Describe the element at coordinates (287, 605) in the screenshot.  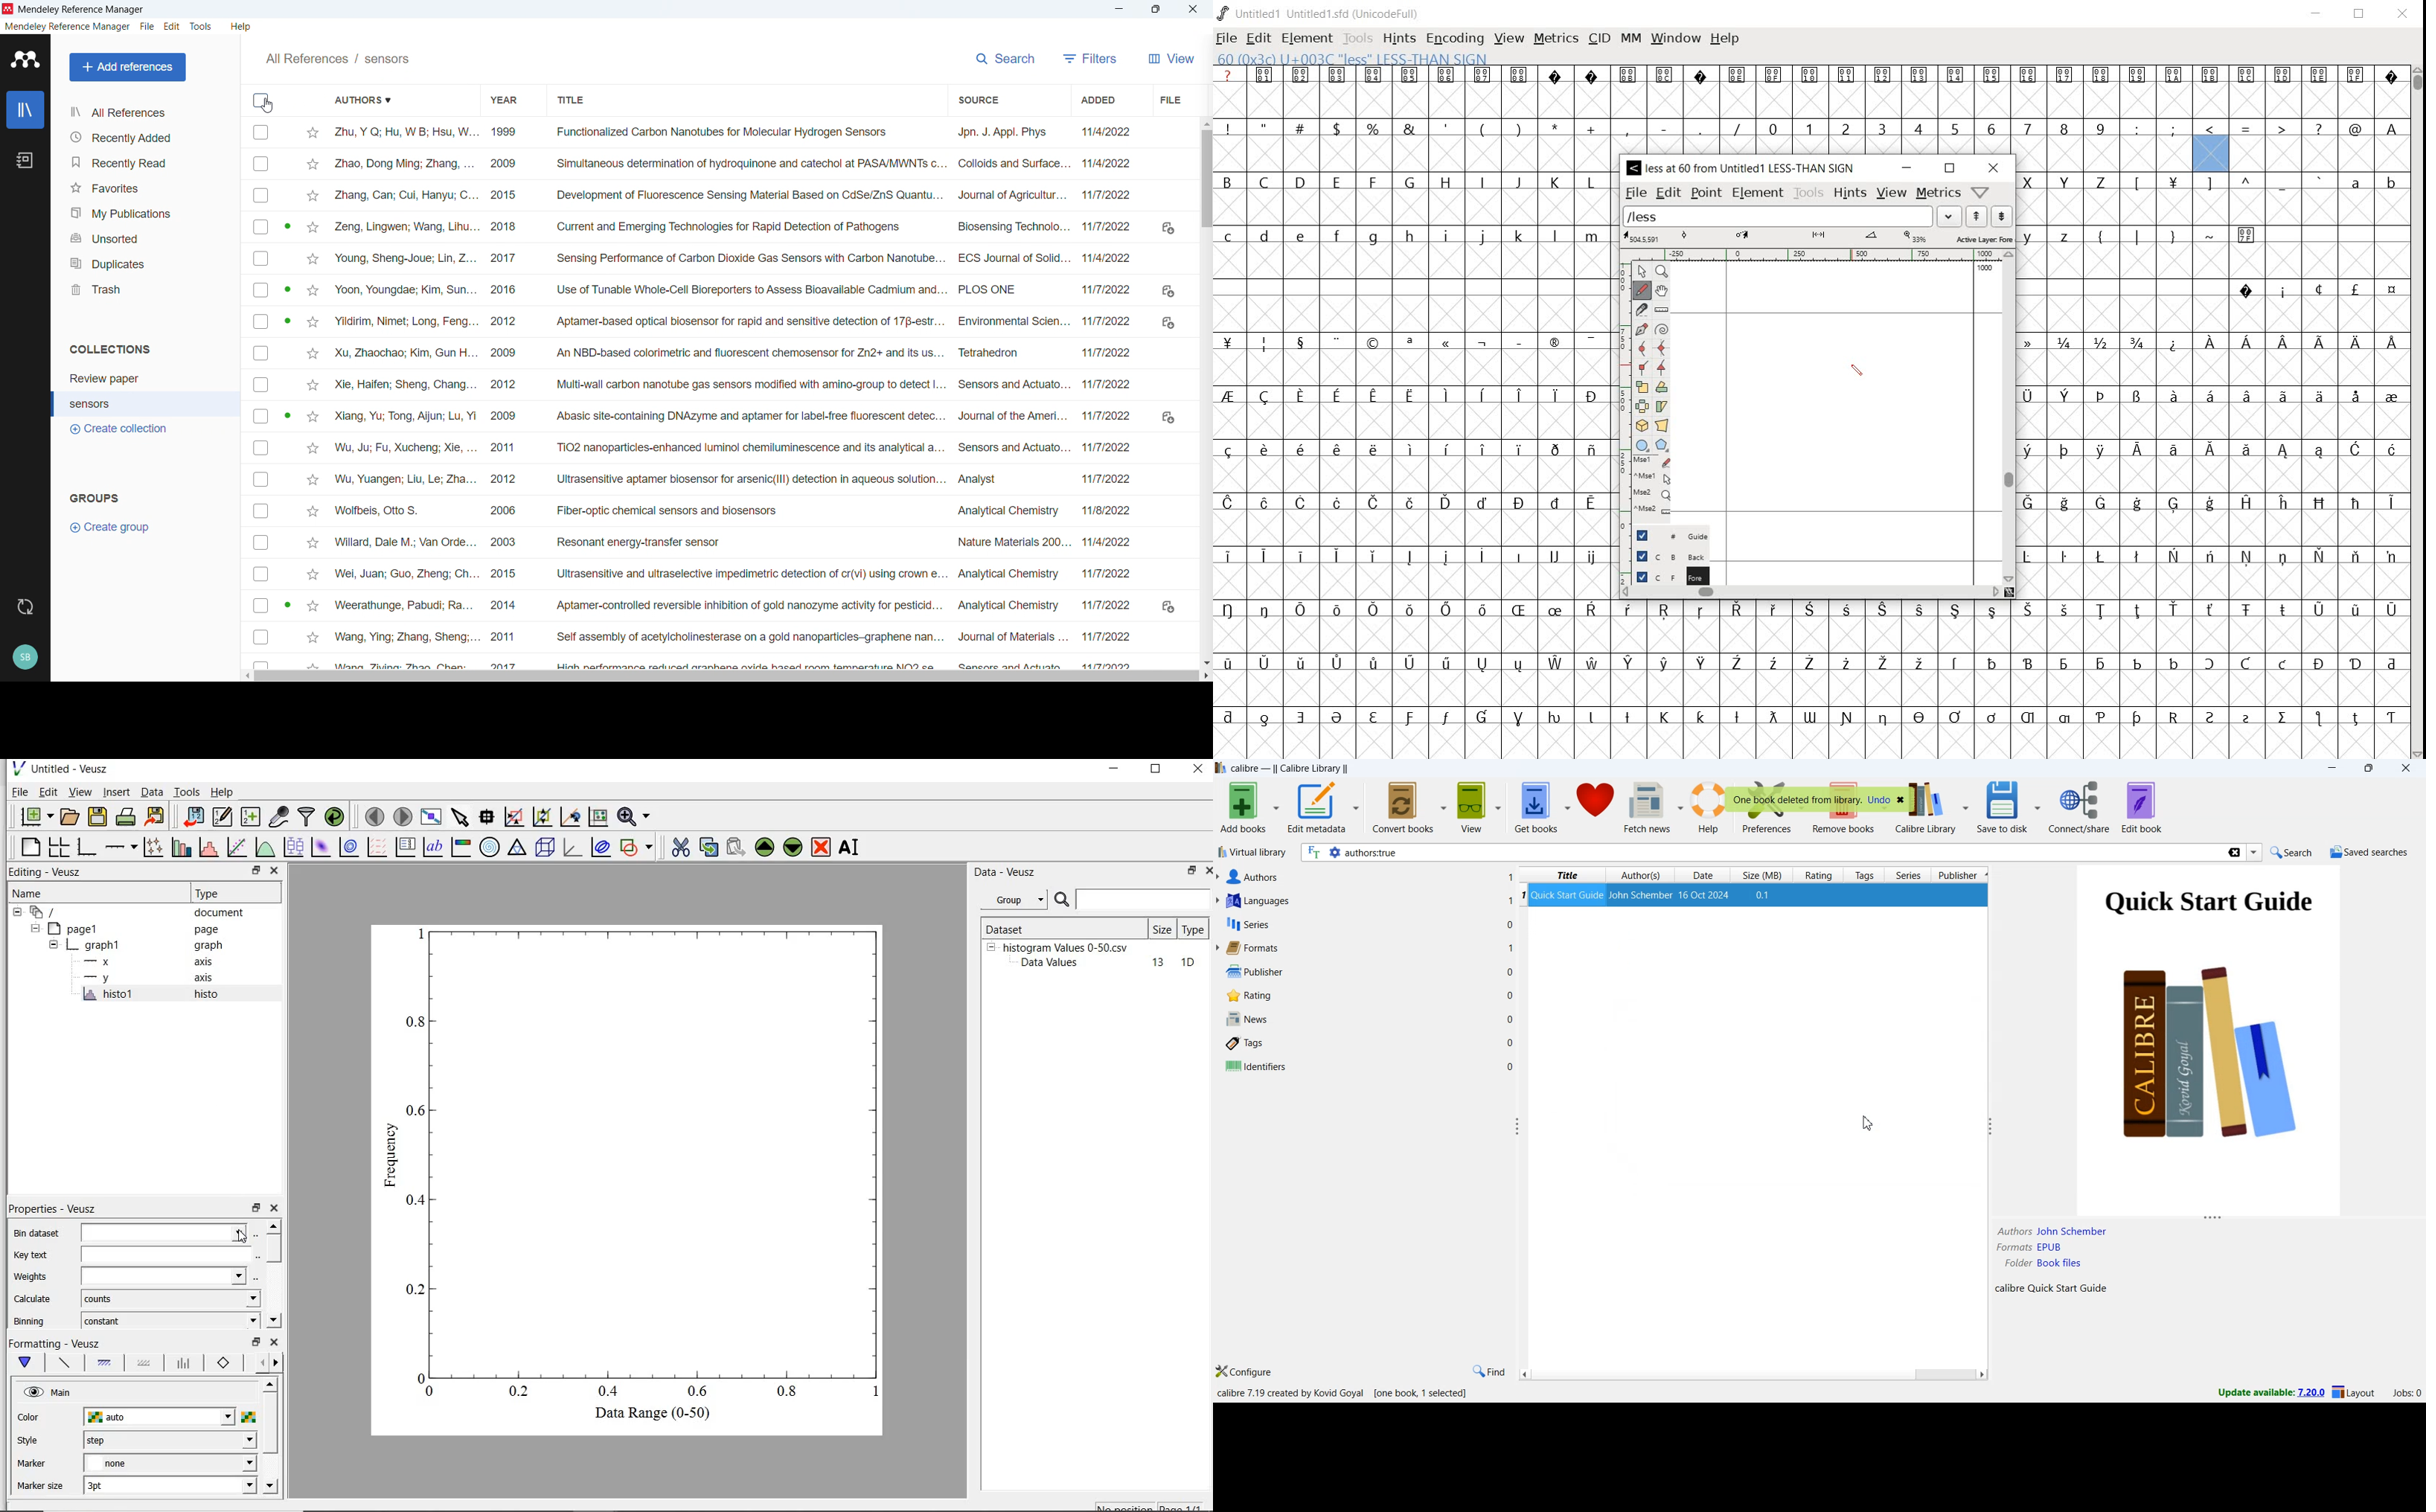
I see `PDF available` at that location.